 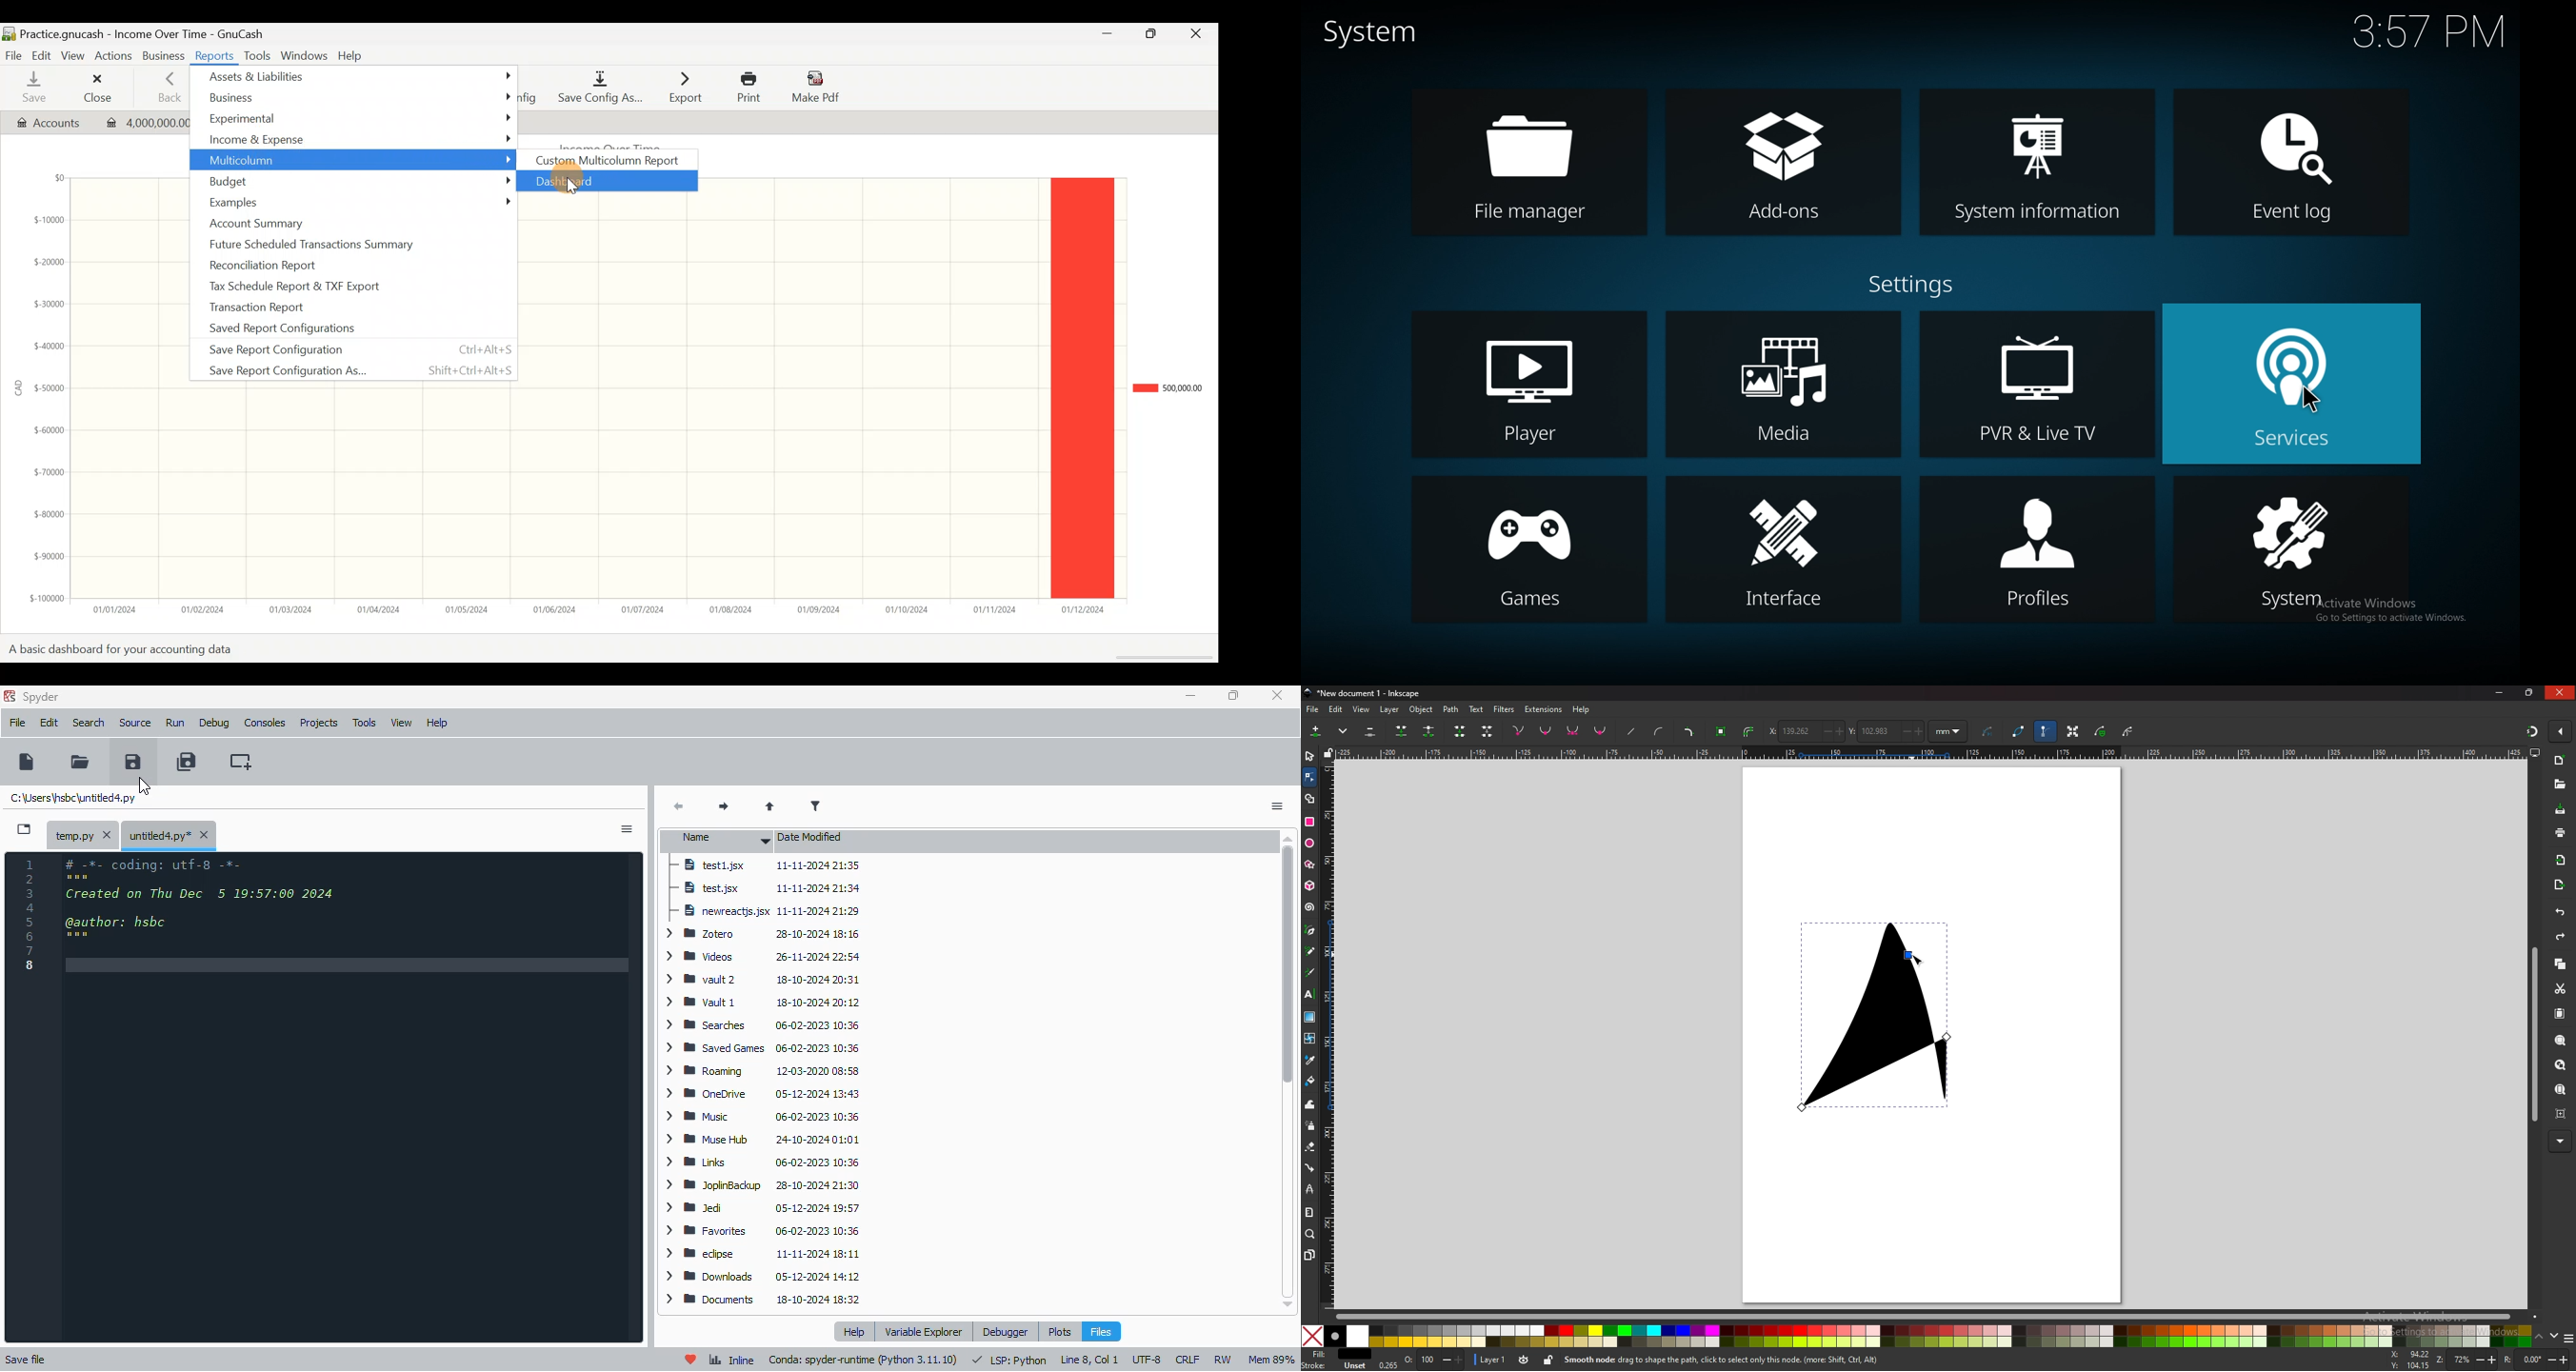 What do you see at coordinates (1311, 886) in the screenshot?
I see `3d box` at bounding box center [1311, 886].